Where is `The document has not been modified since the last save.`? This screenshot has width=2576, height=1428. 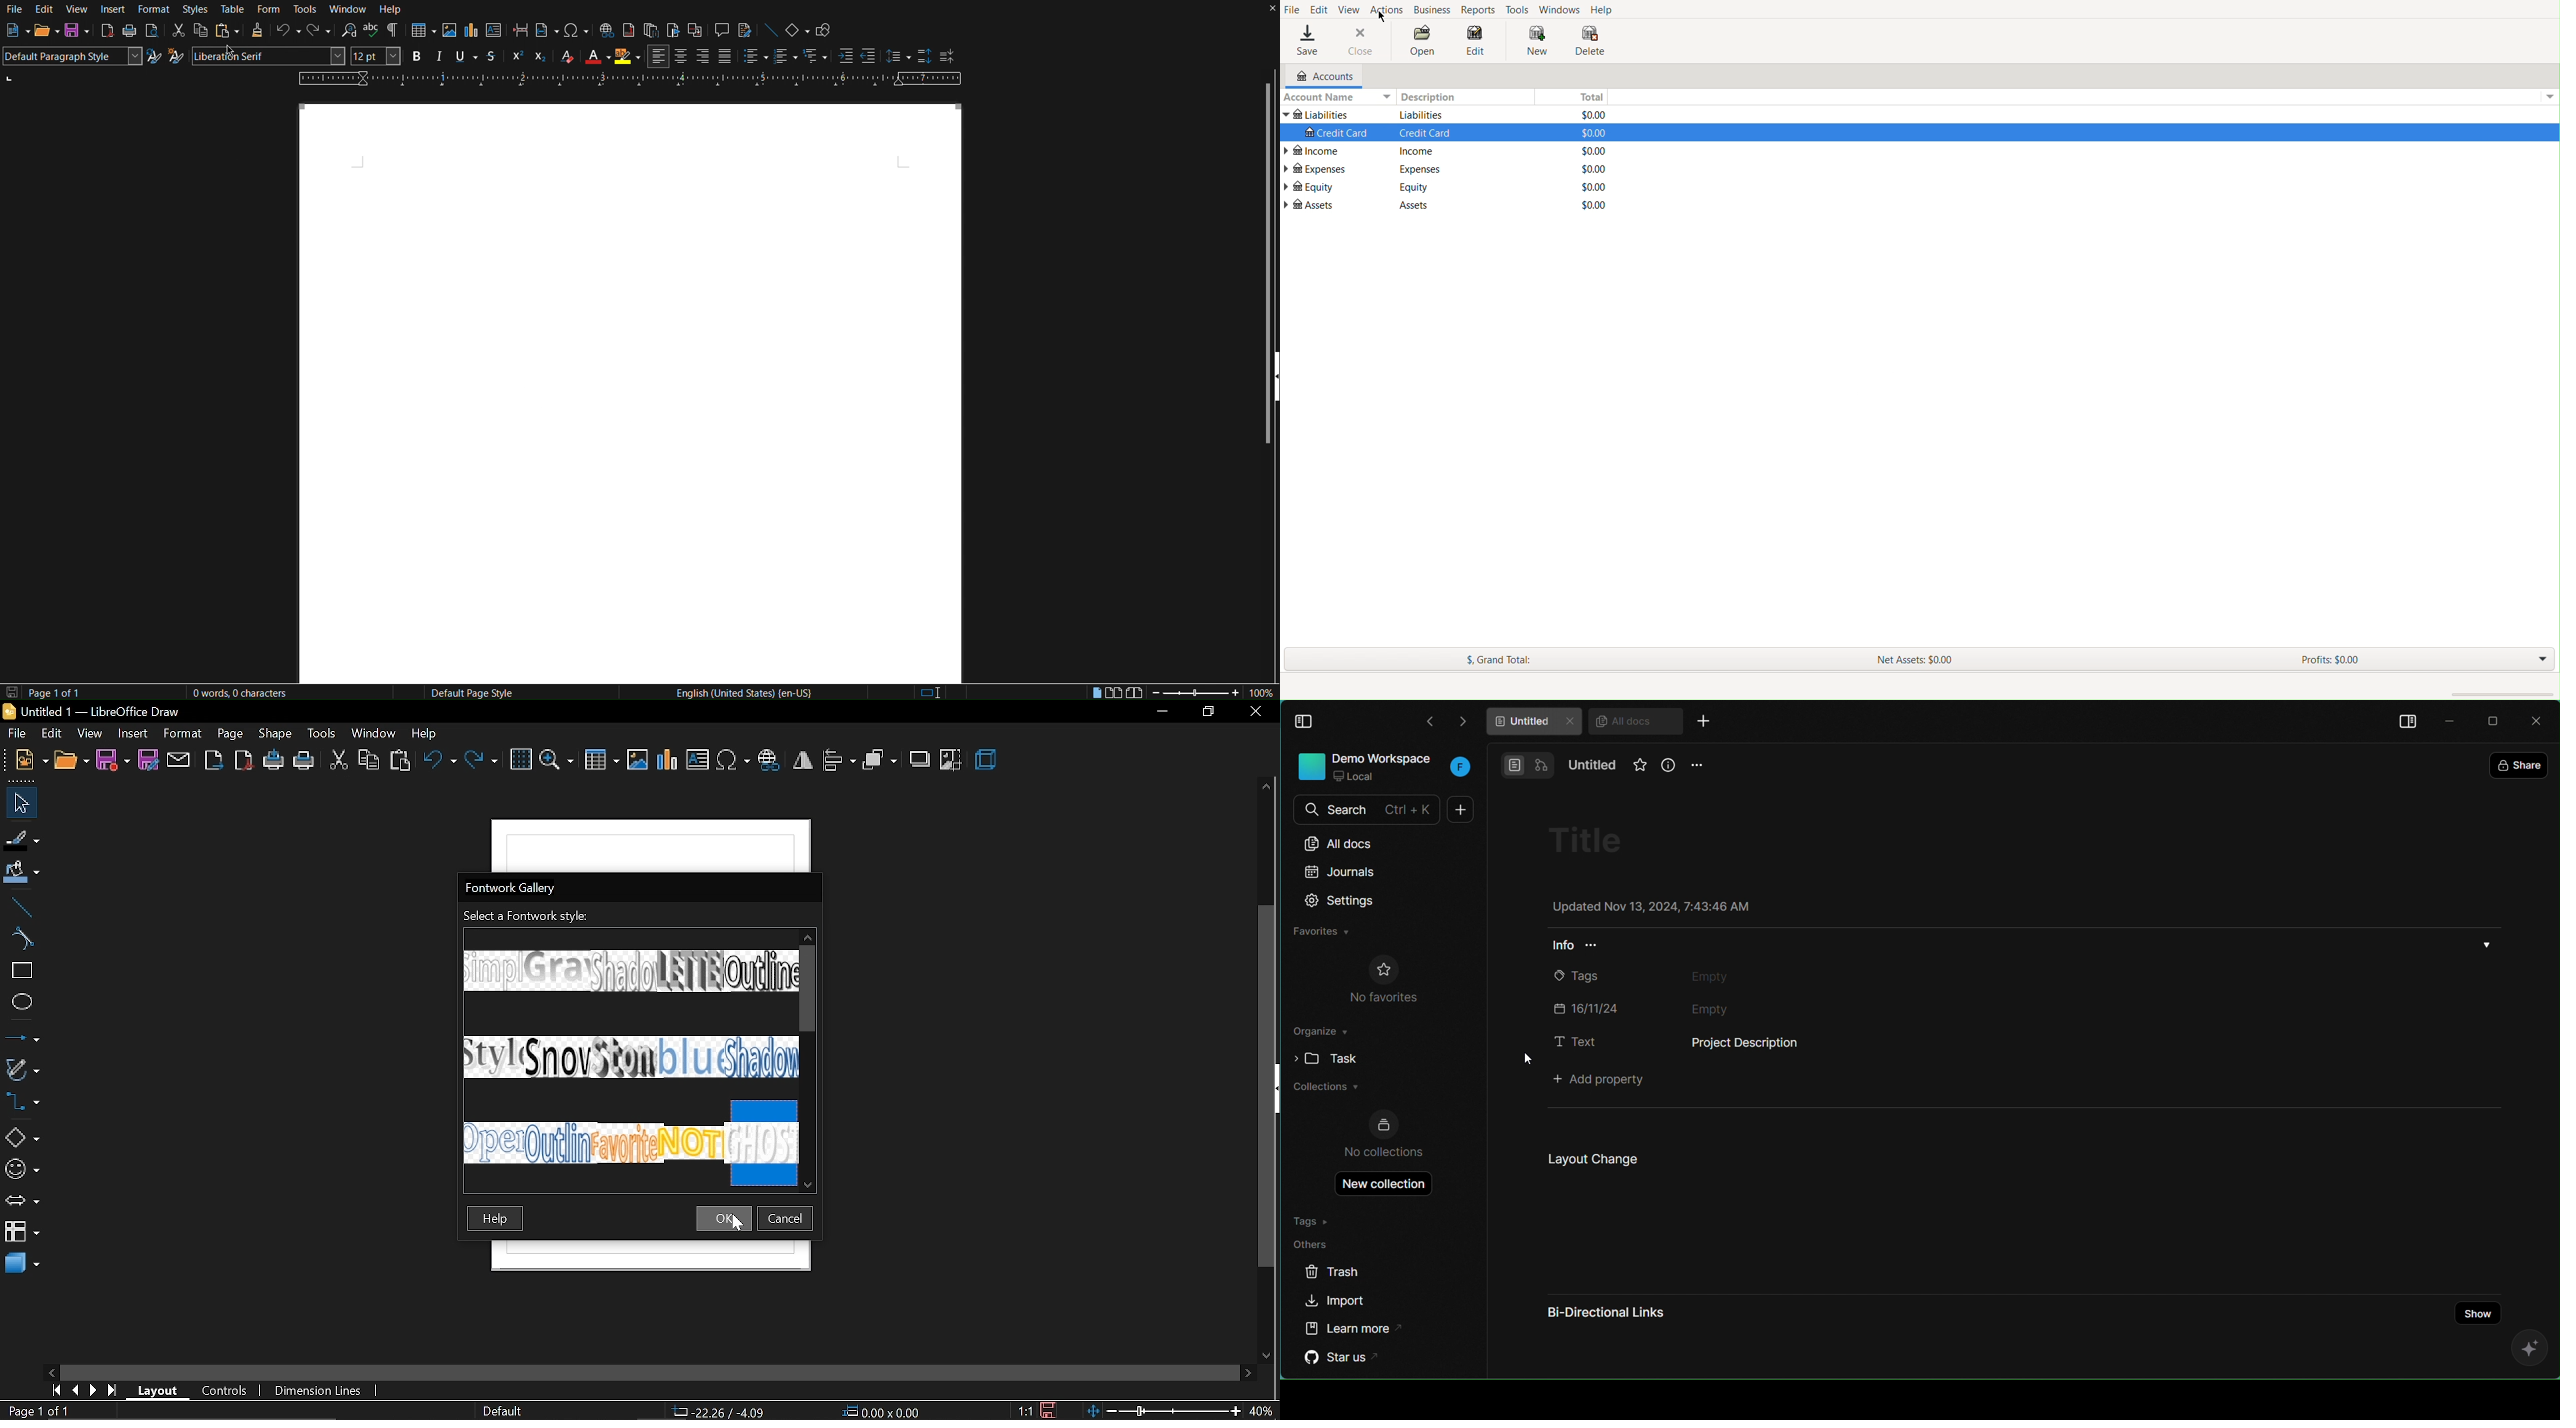 The document has not been modified since the last save. is located at coordinates (9, 692).